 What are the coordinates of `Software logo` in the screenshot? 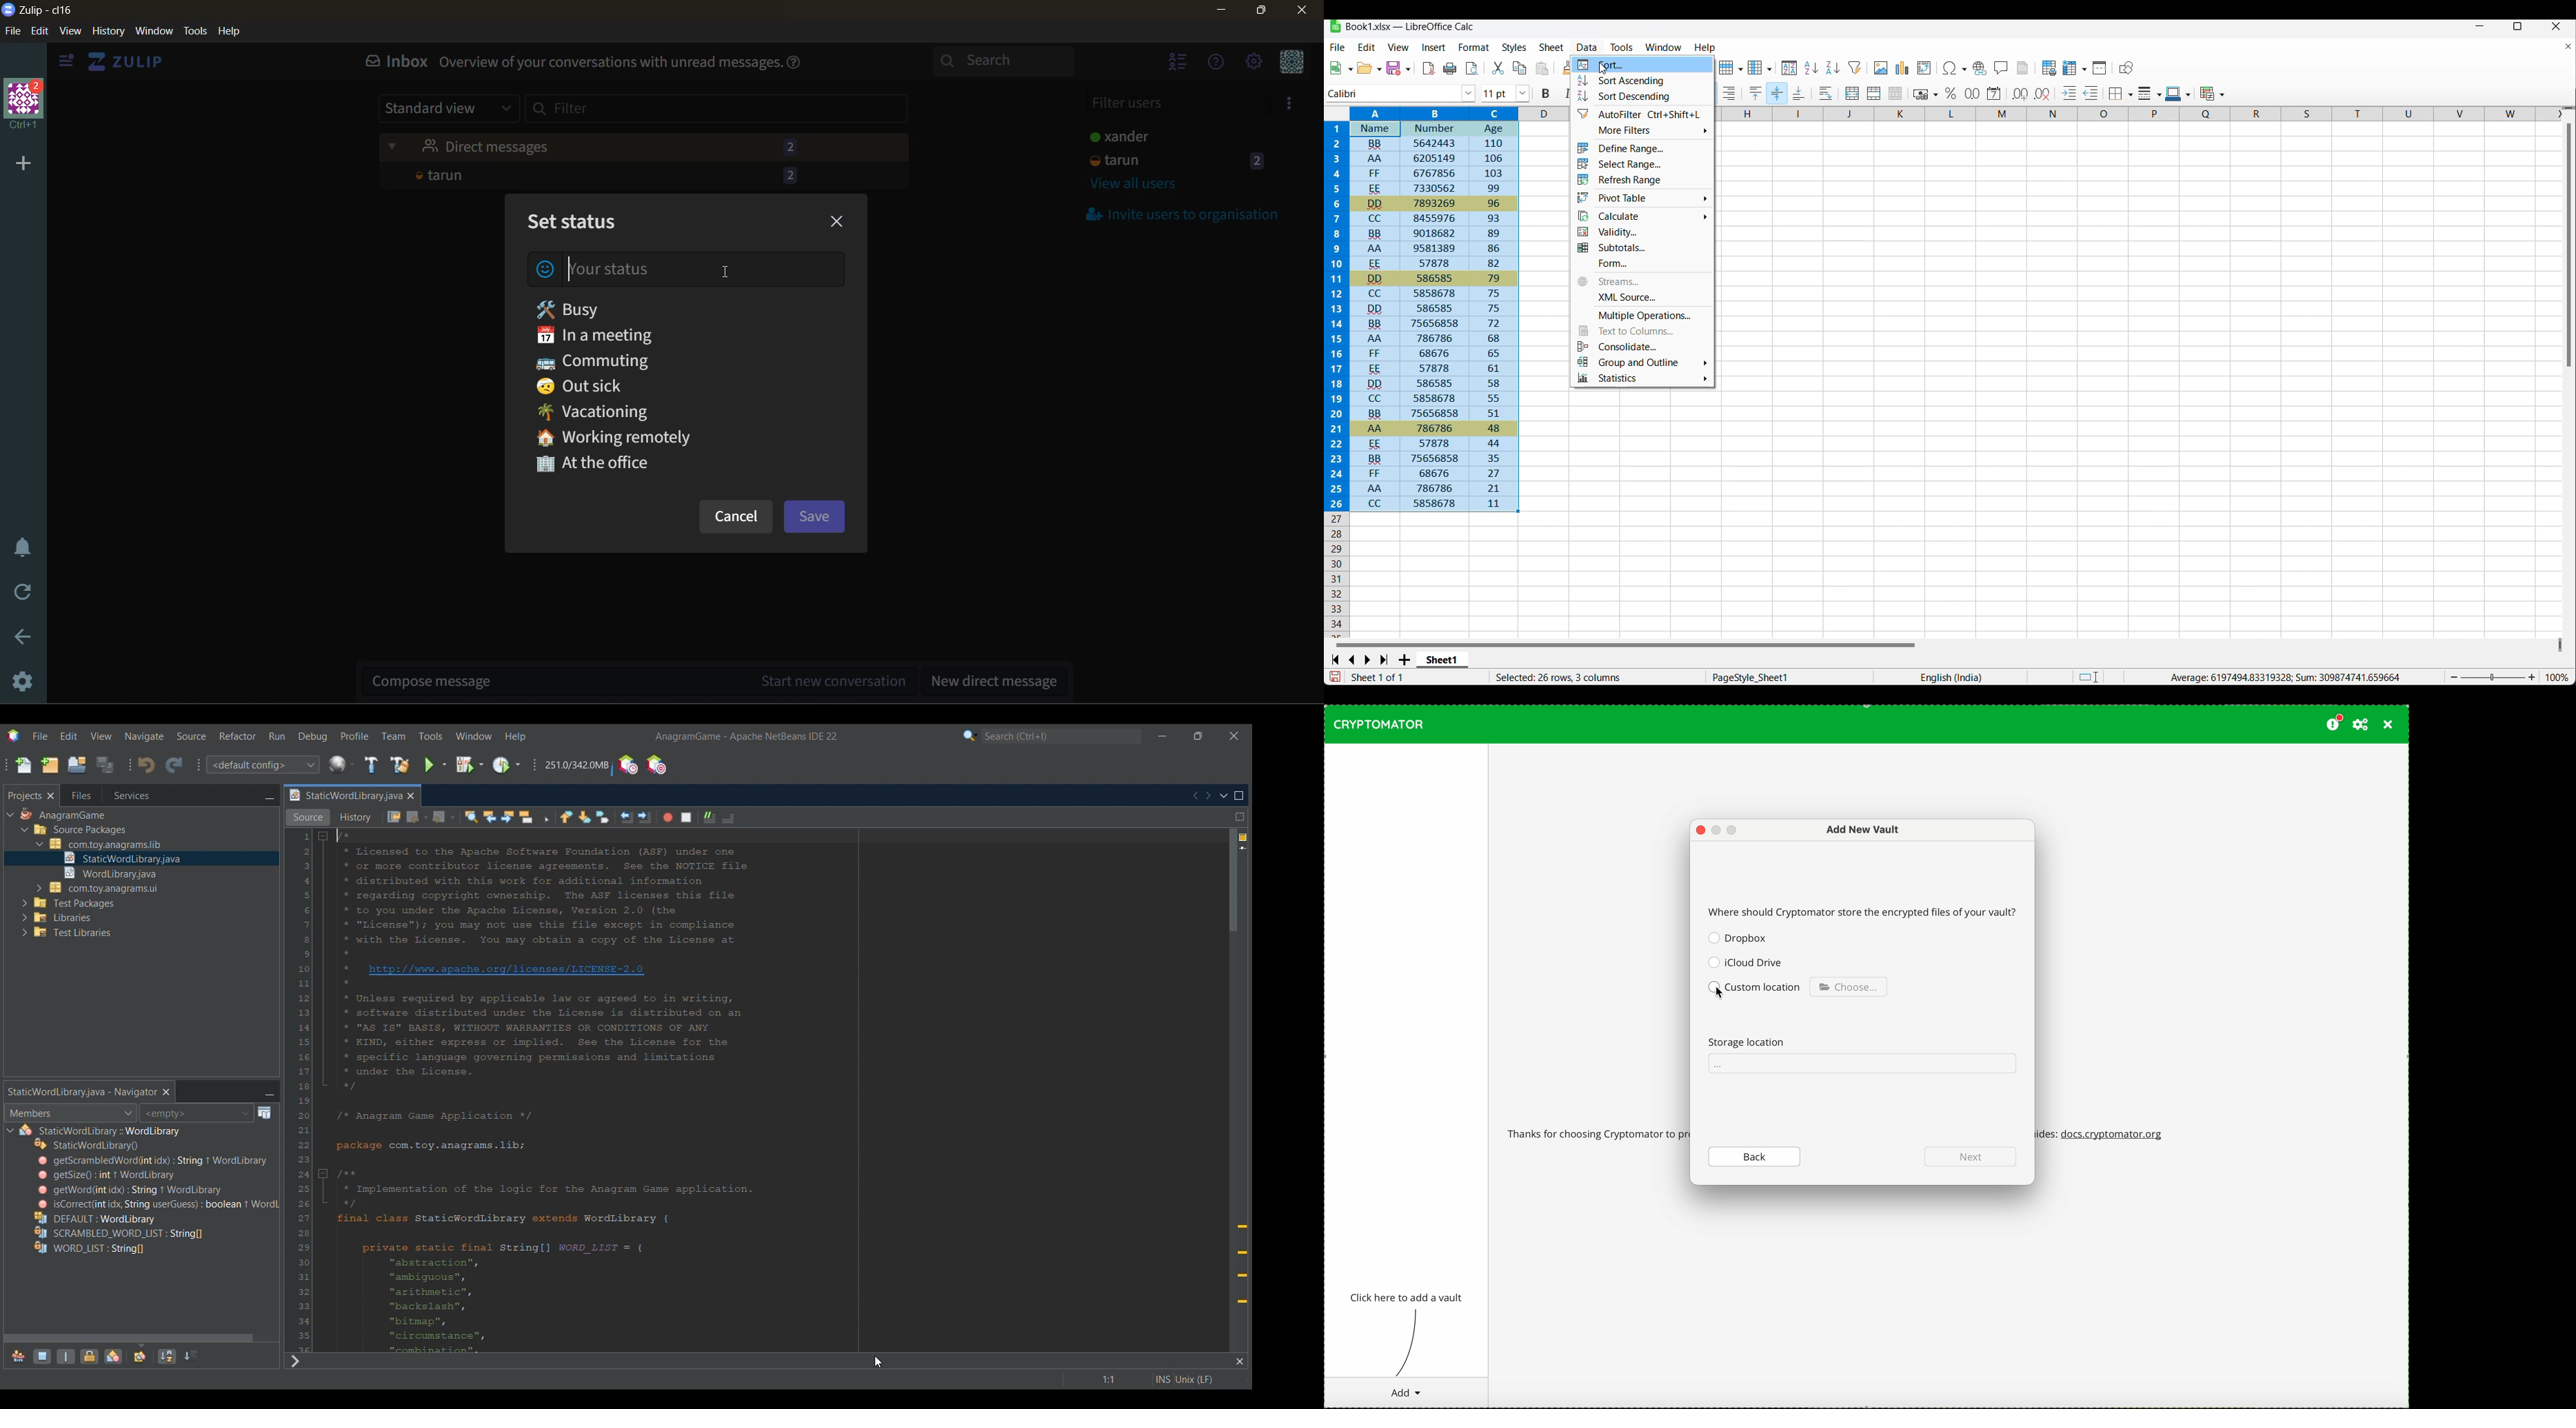 It's located at (1336, 26).